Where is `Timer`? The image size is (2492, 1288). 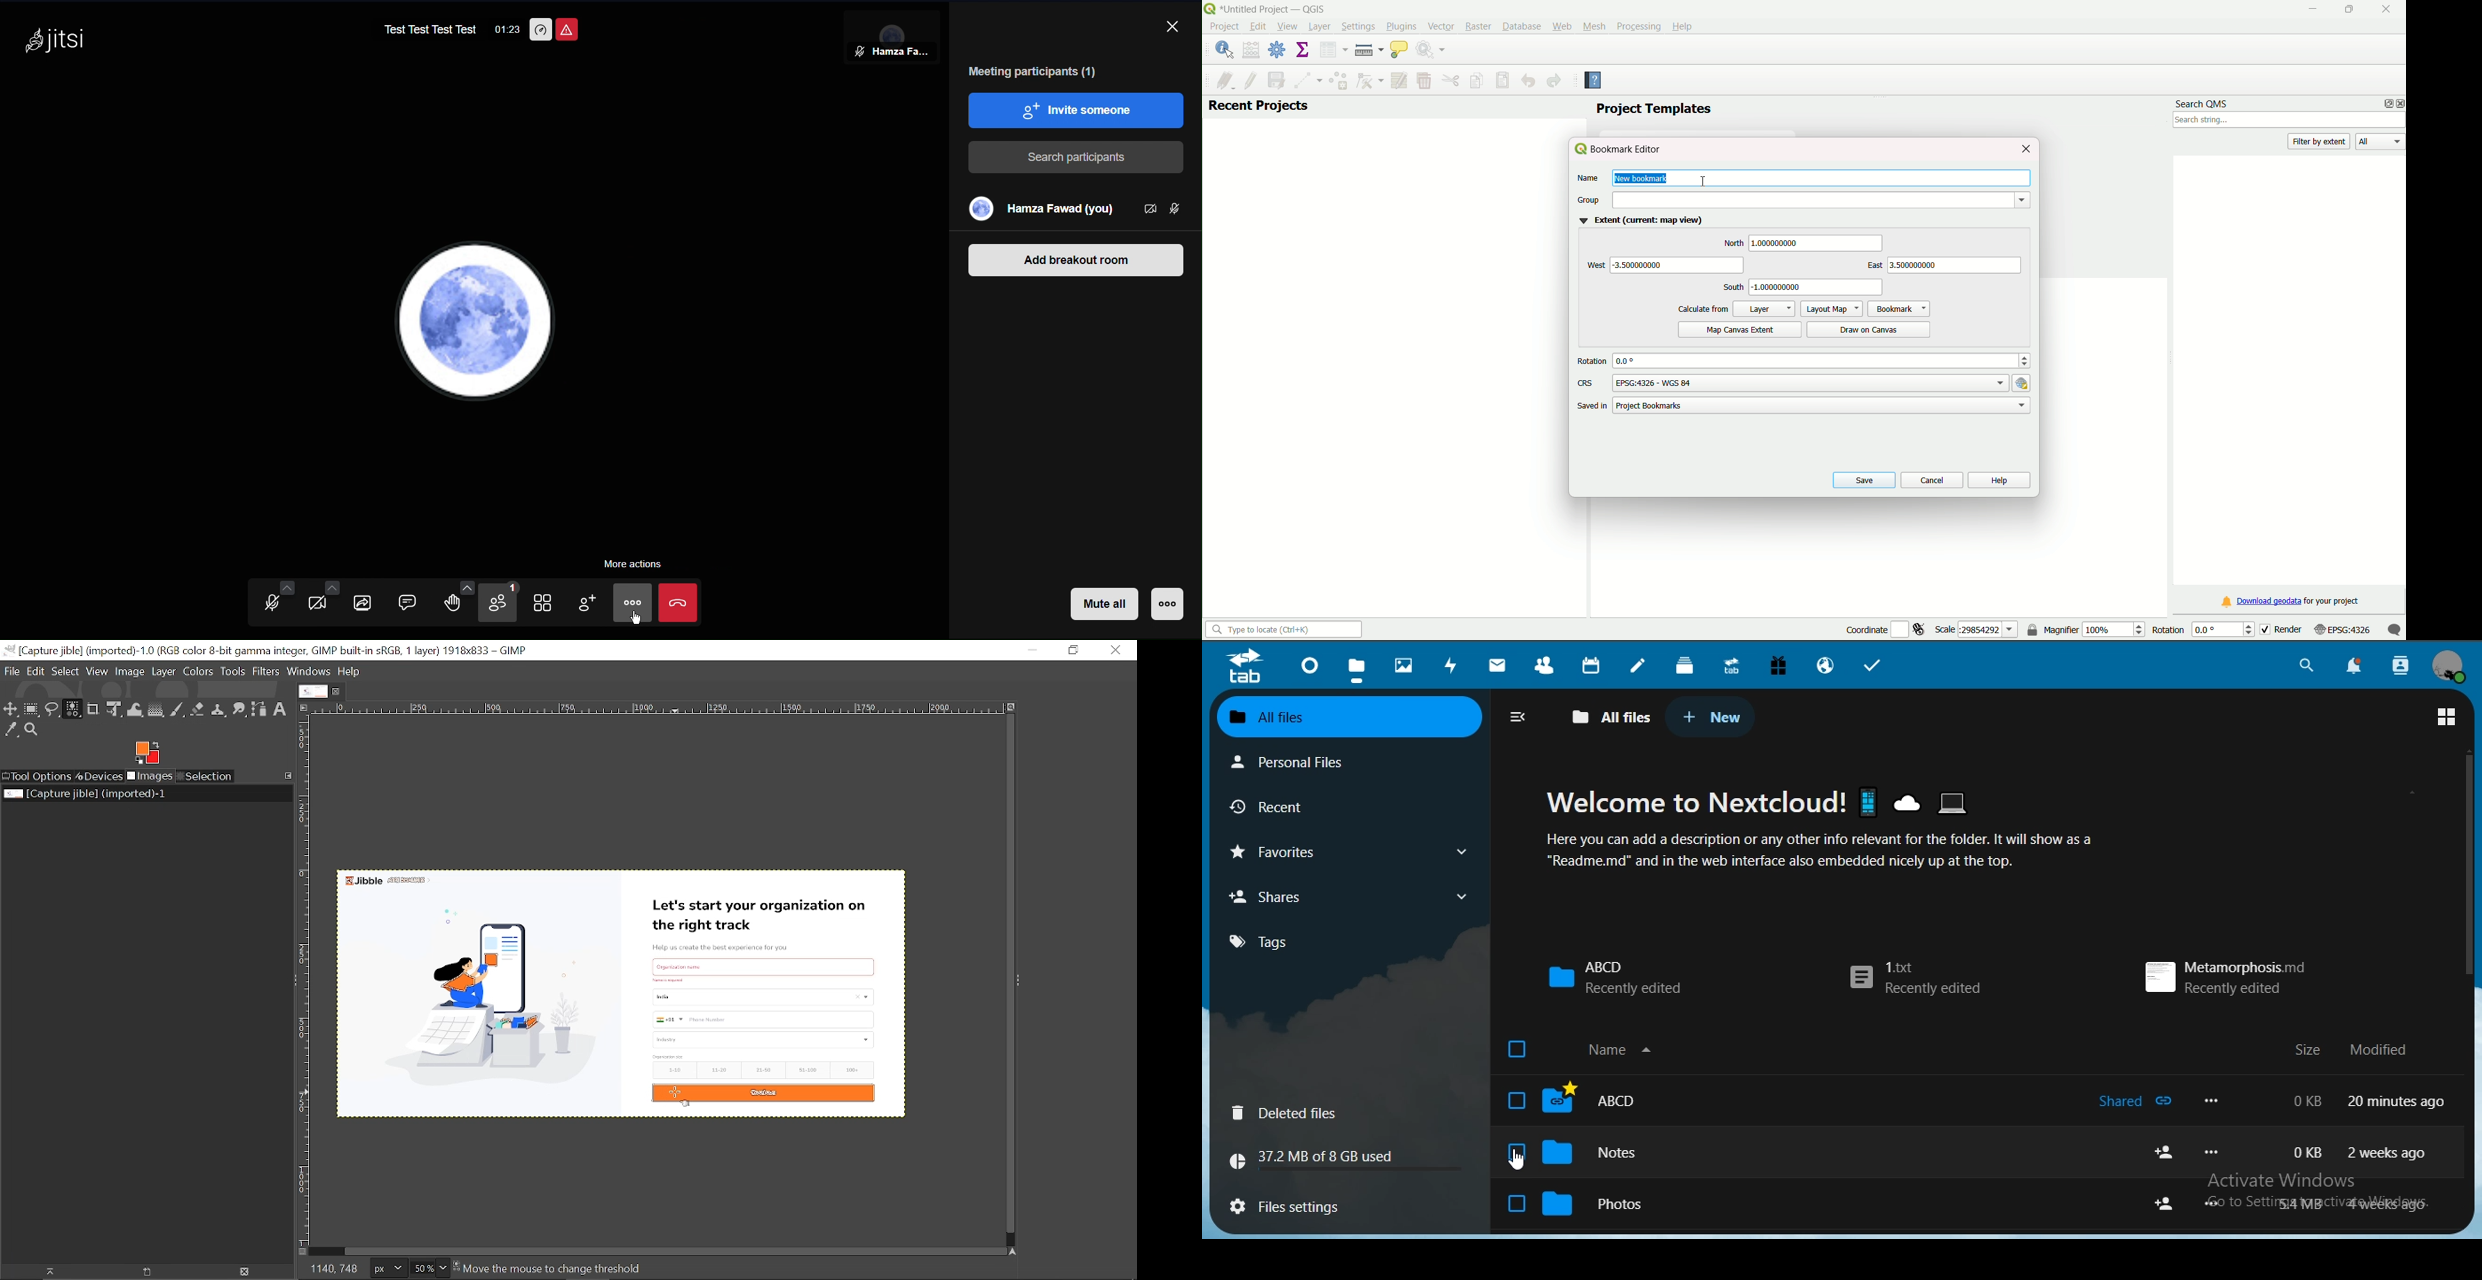 Timer is located at coordinates (505, 28).